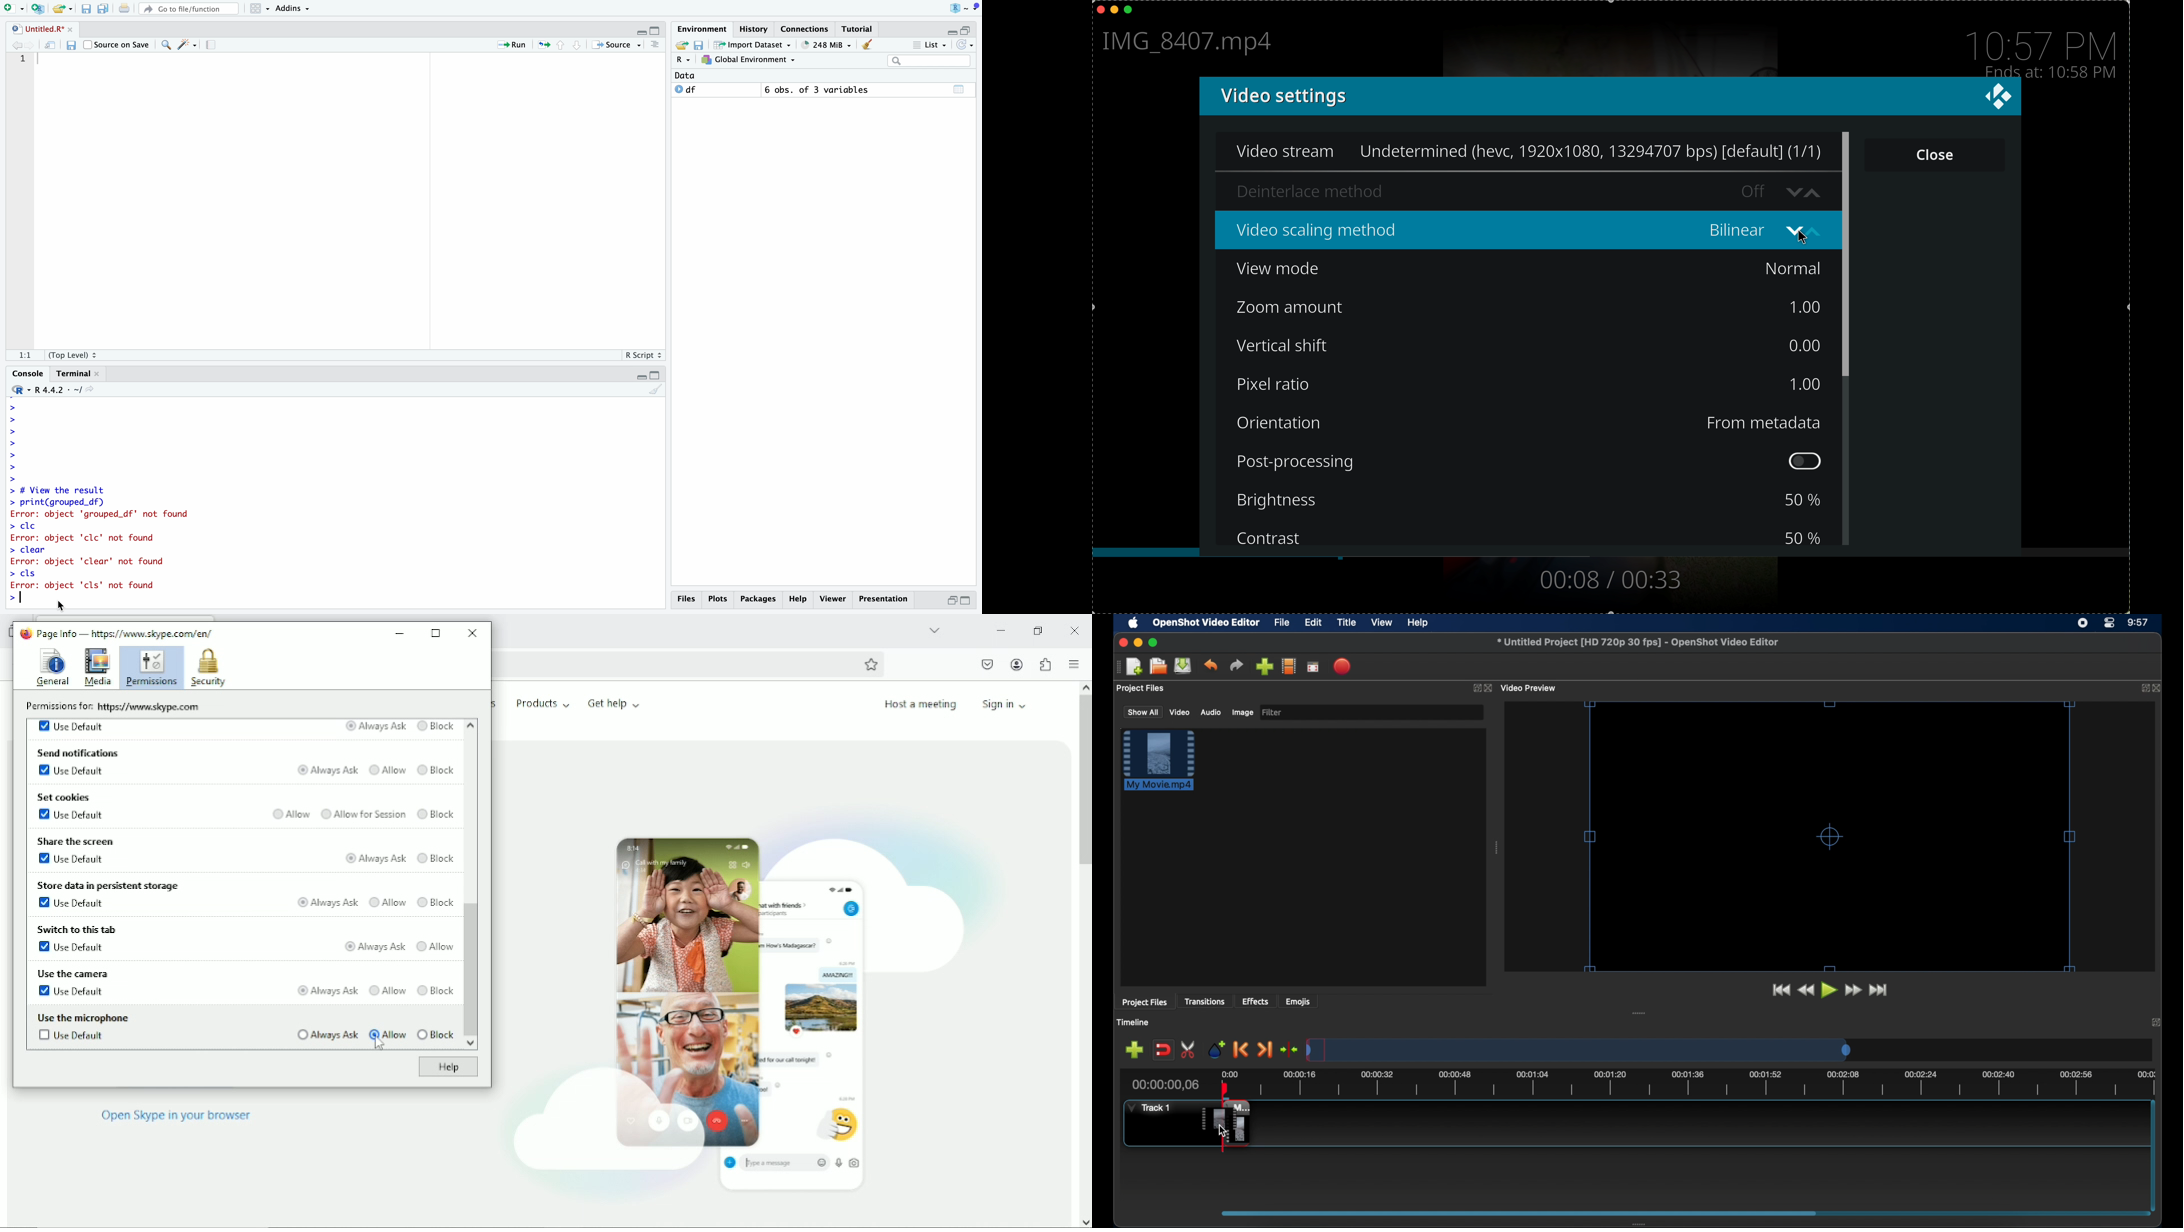  What do you see at coordinates (66, 797) in the screenshot?
I see `Set cookies` at bounding box center [66, 797].